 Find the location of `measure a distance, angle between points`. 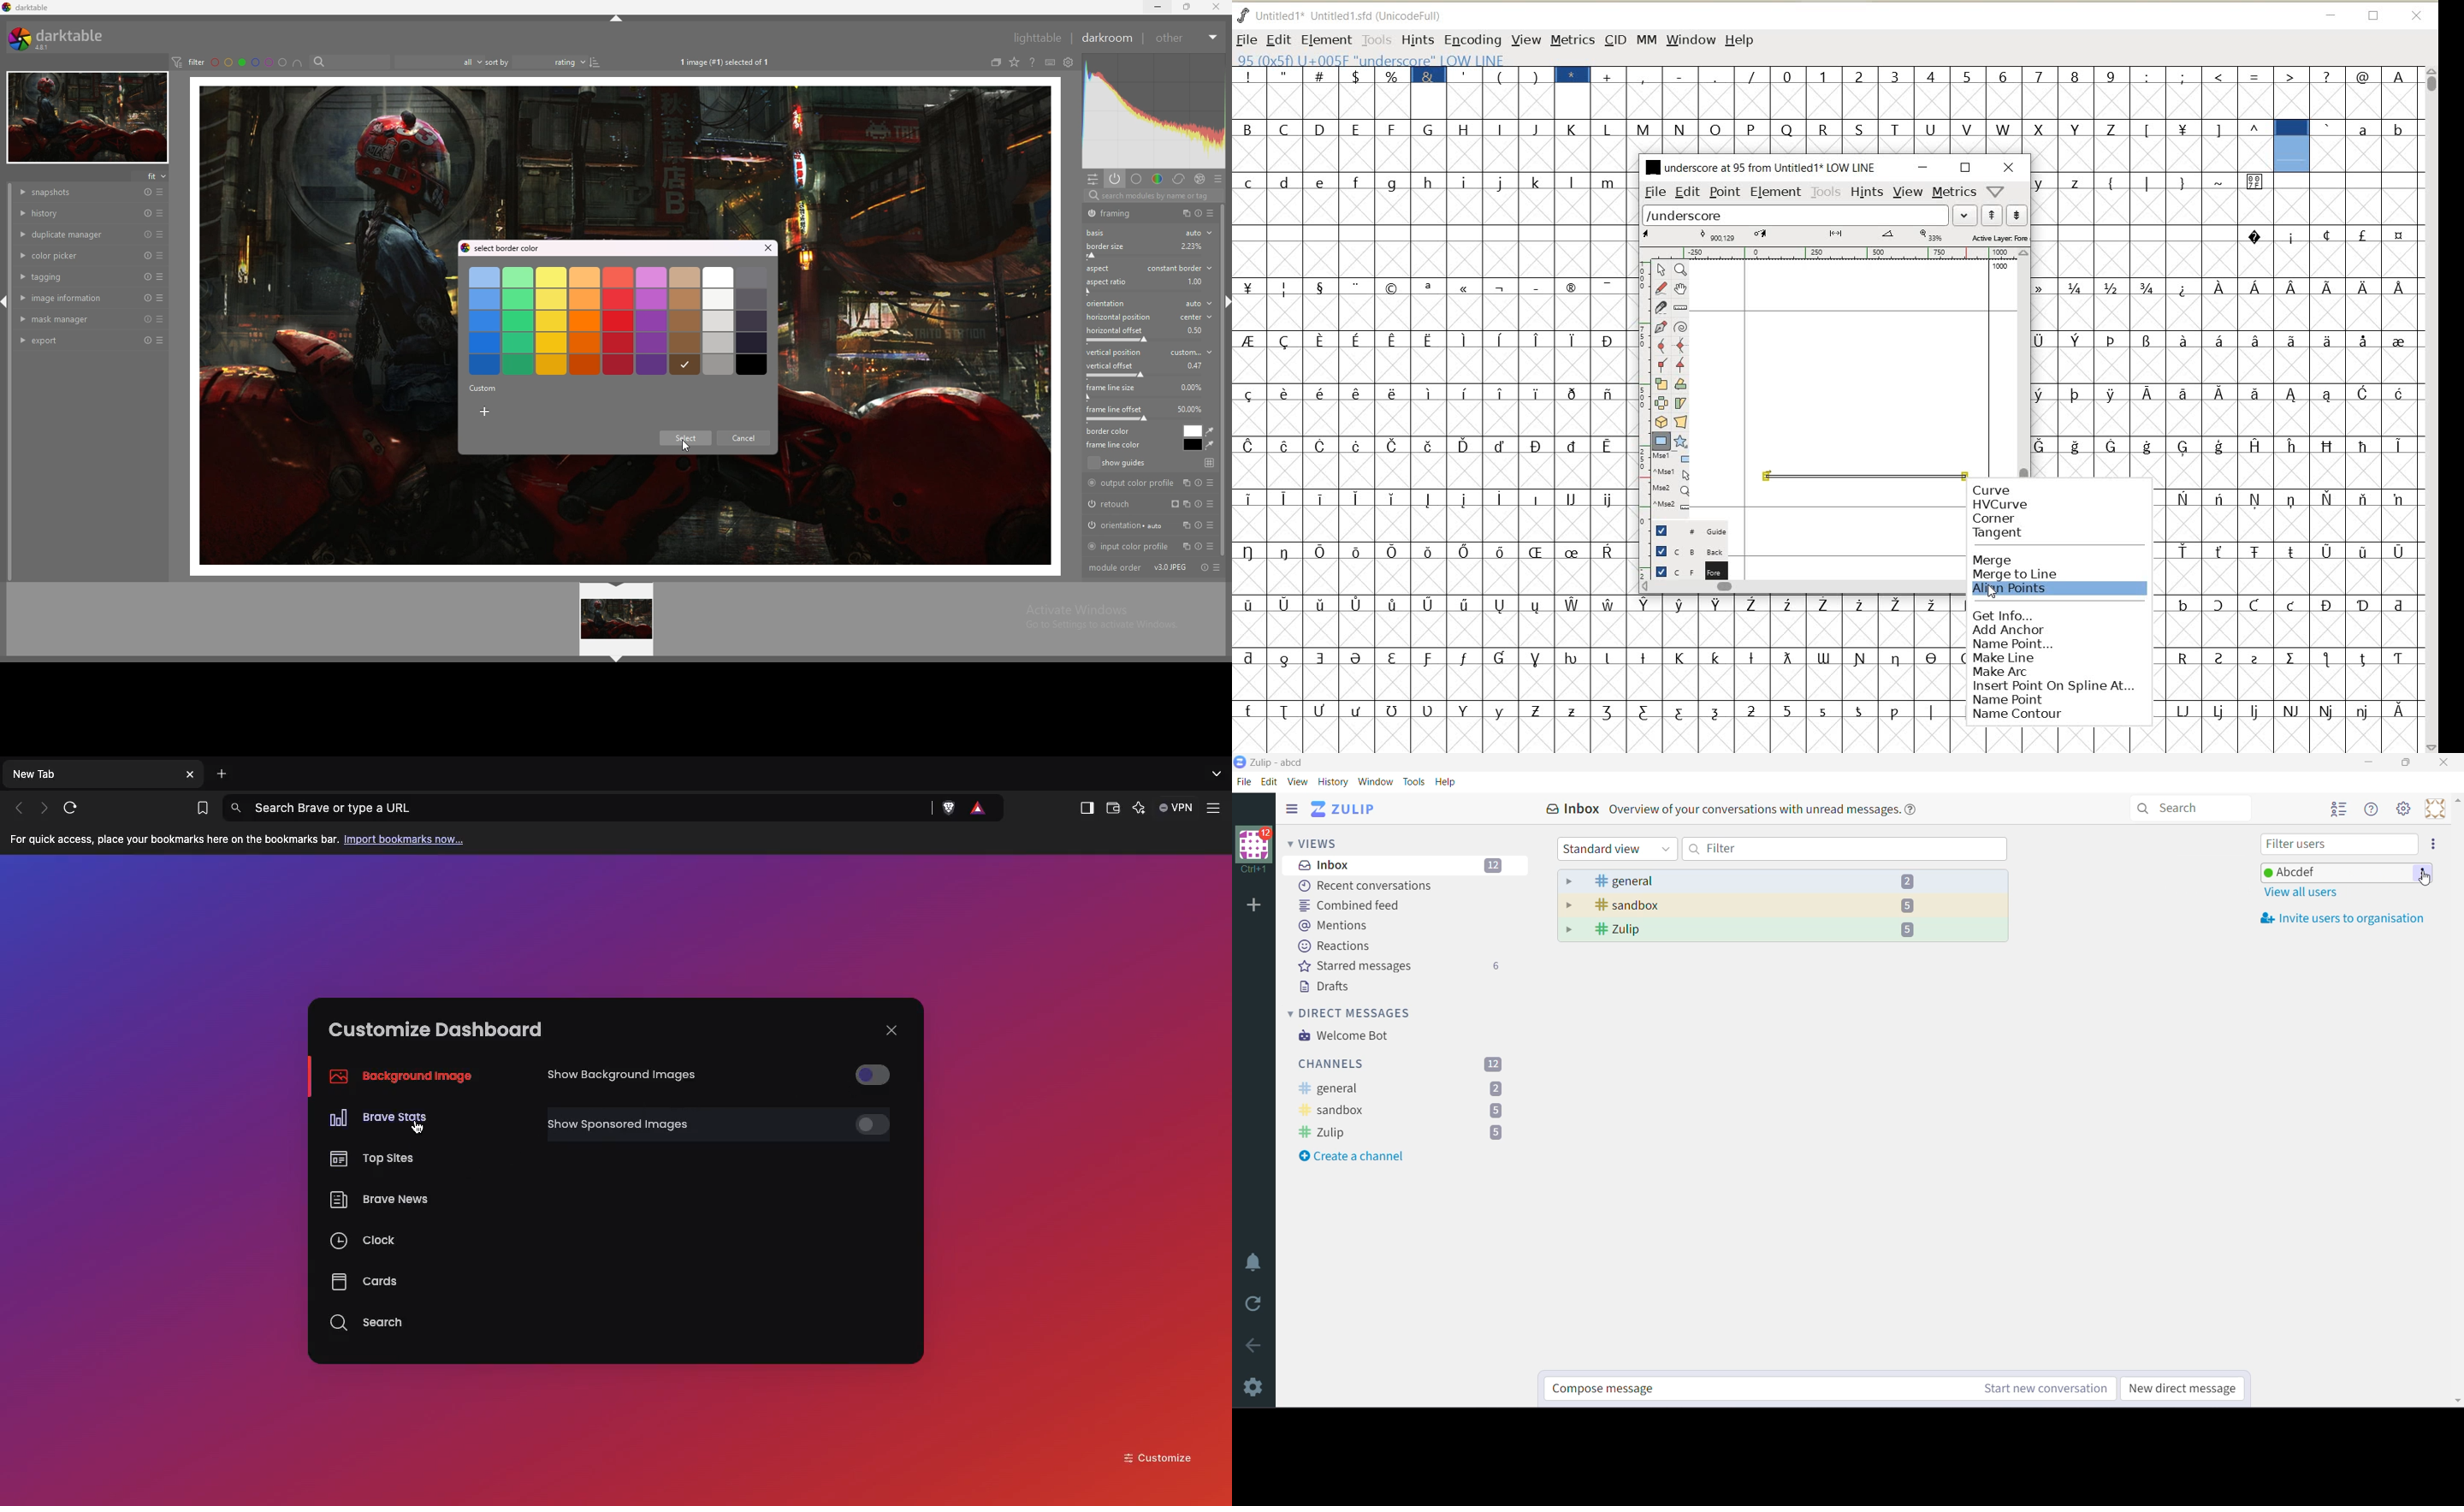

measure a distance, angle between points is located at coordinates (1681, 308).